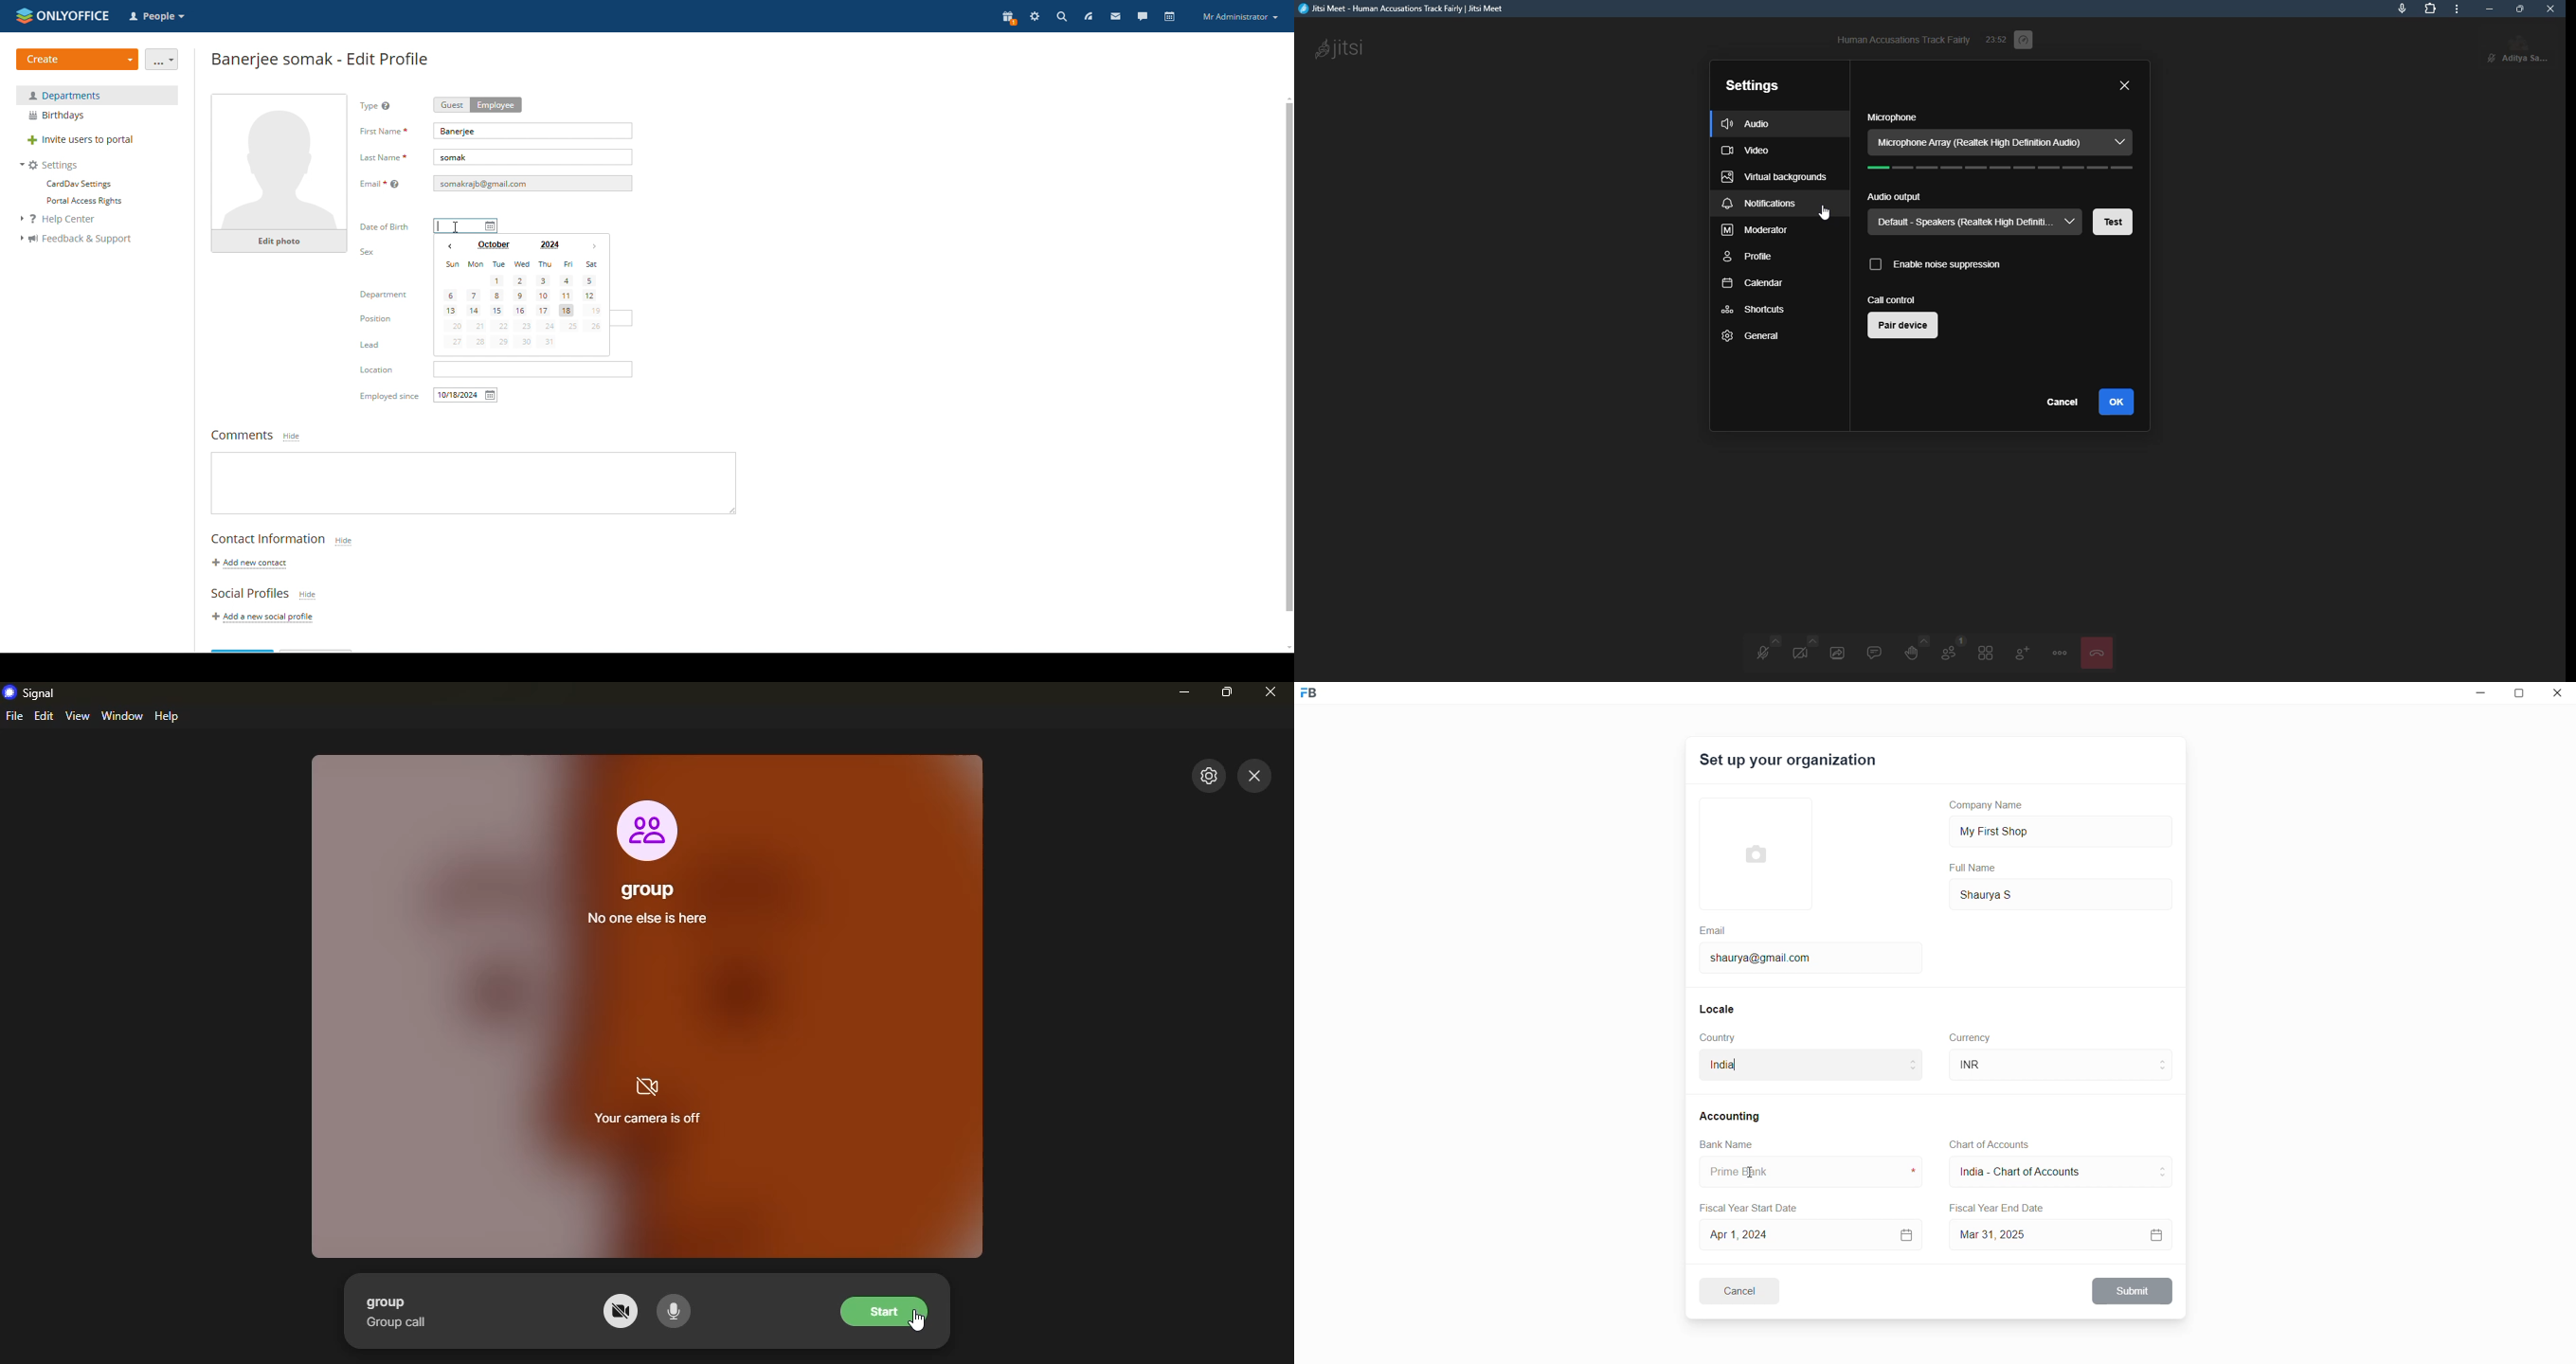 This screenshot has width=2576, height=1372. What do you see at coordinates (1916, 1073) in the screenshot?
I see `move to below country` at bounding box center [1916, 1073].